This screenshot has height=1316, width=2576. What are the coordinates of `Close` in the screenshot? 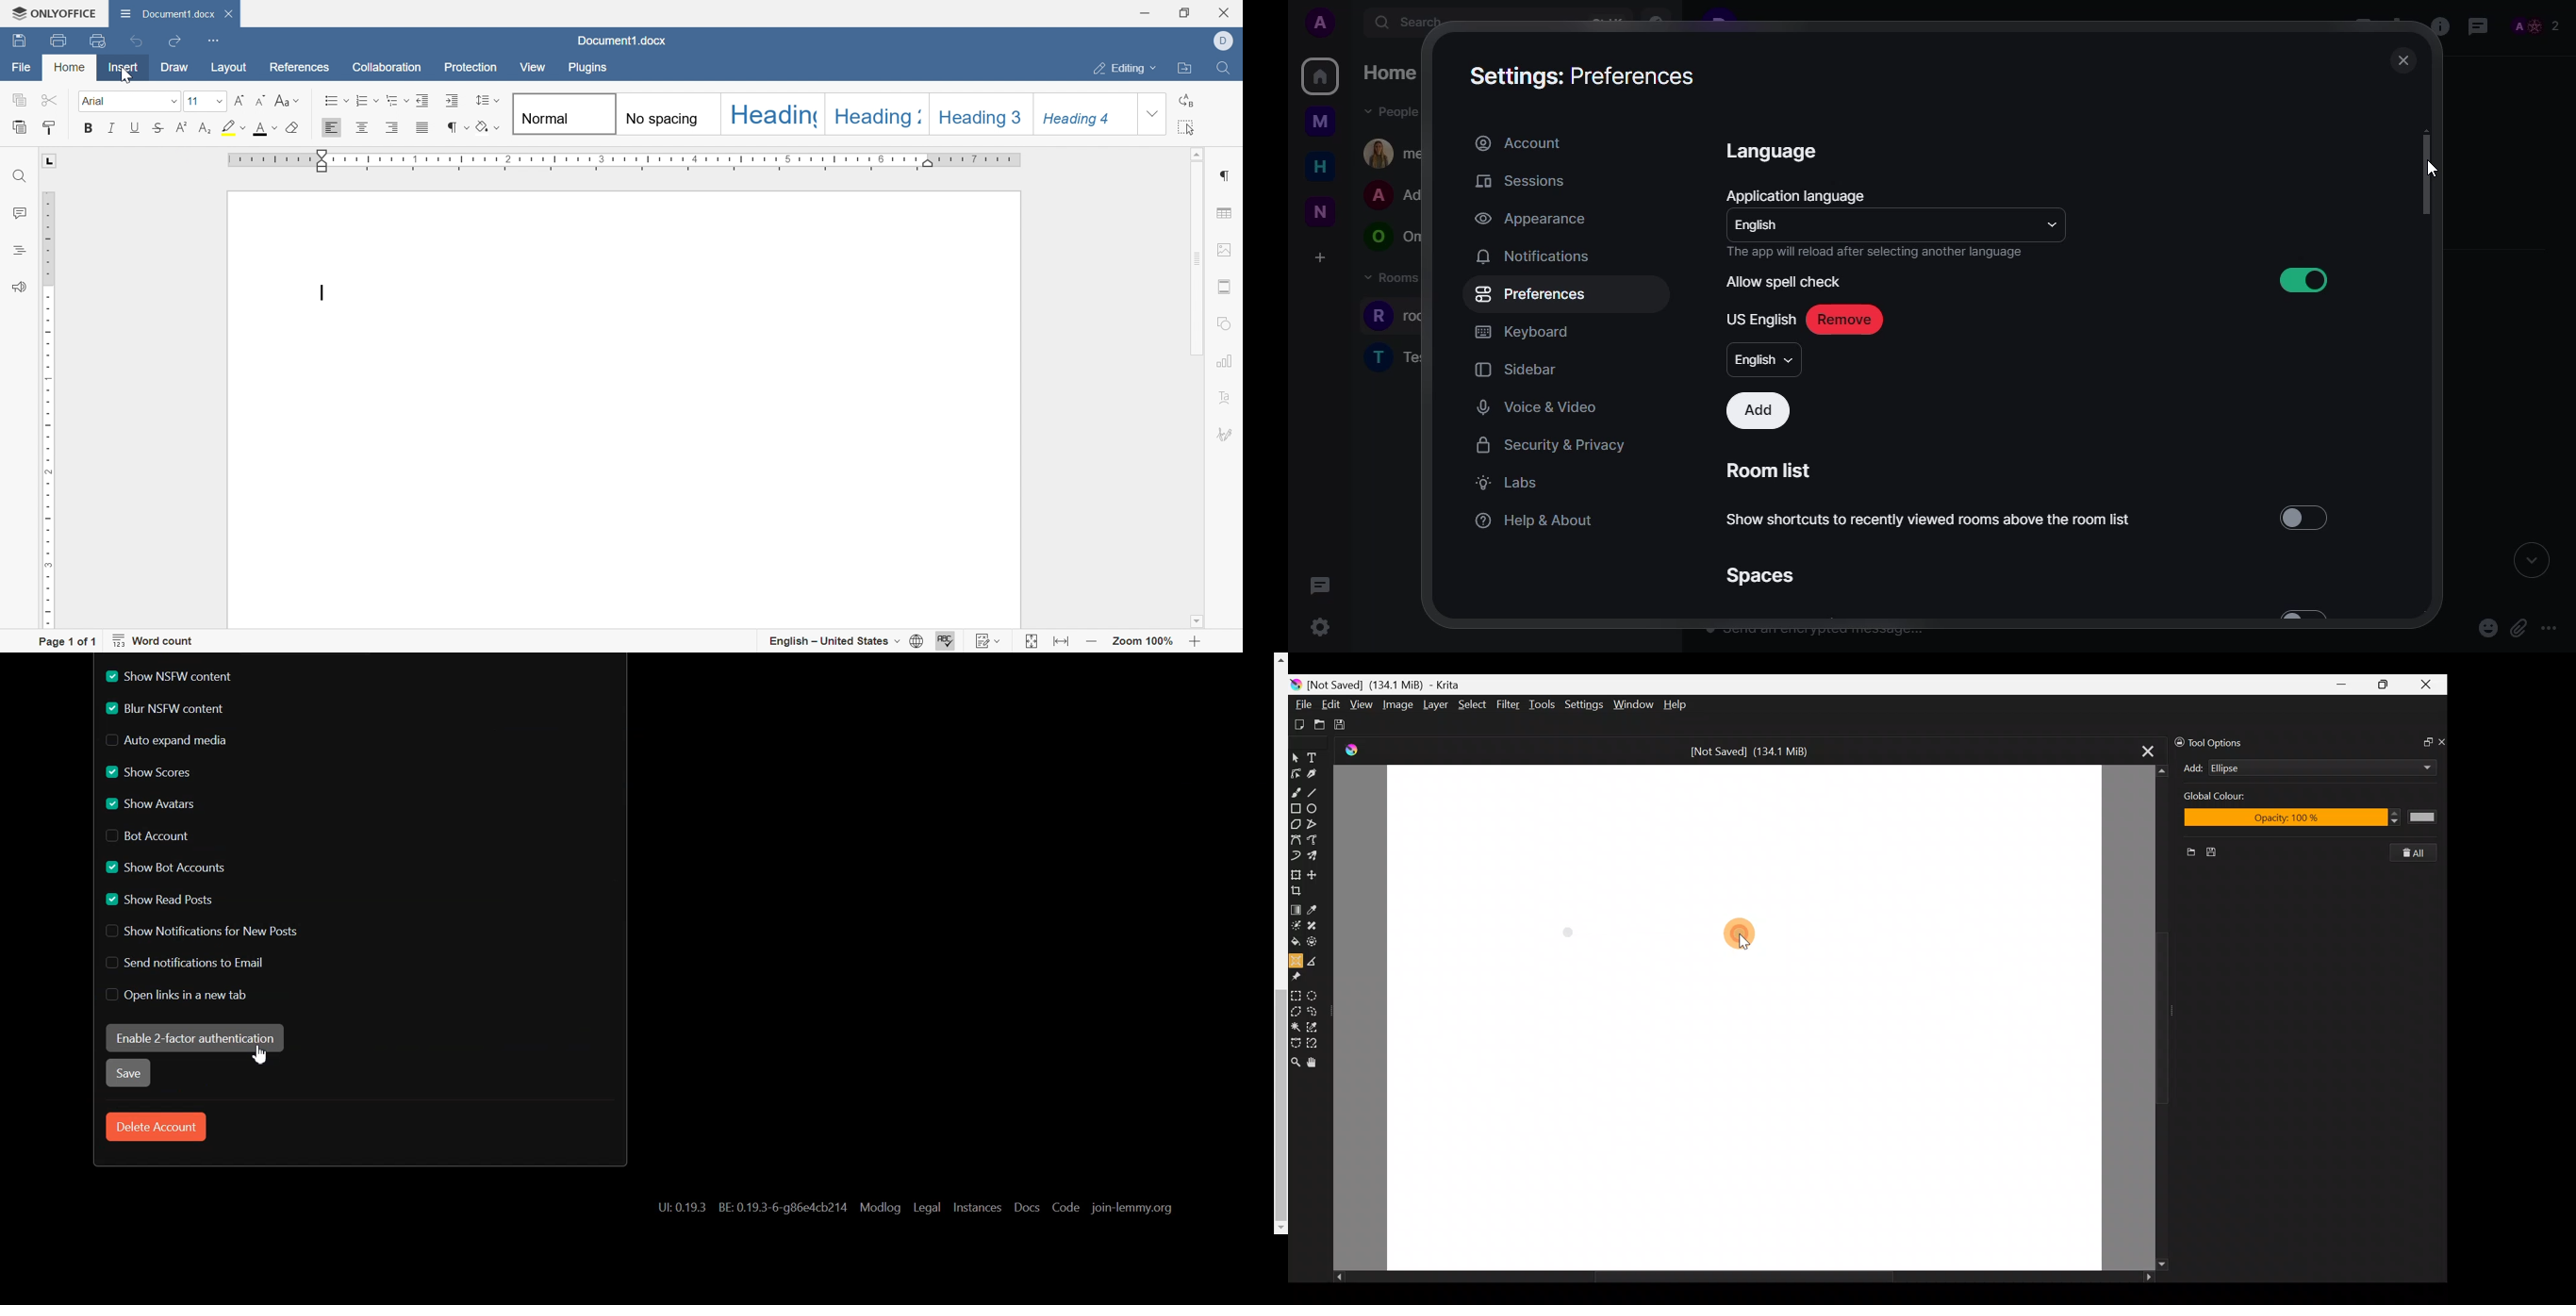 It's located at (2429, 685).